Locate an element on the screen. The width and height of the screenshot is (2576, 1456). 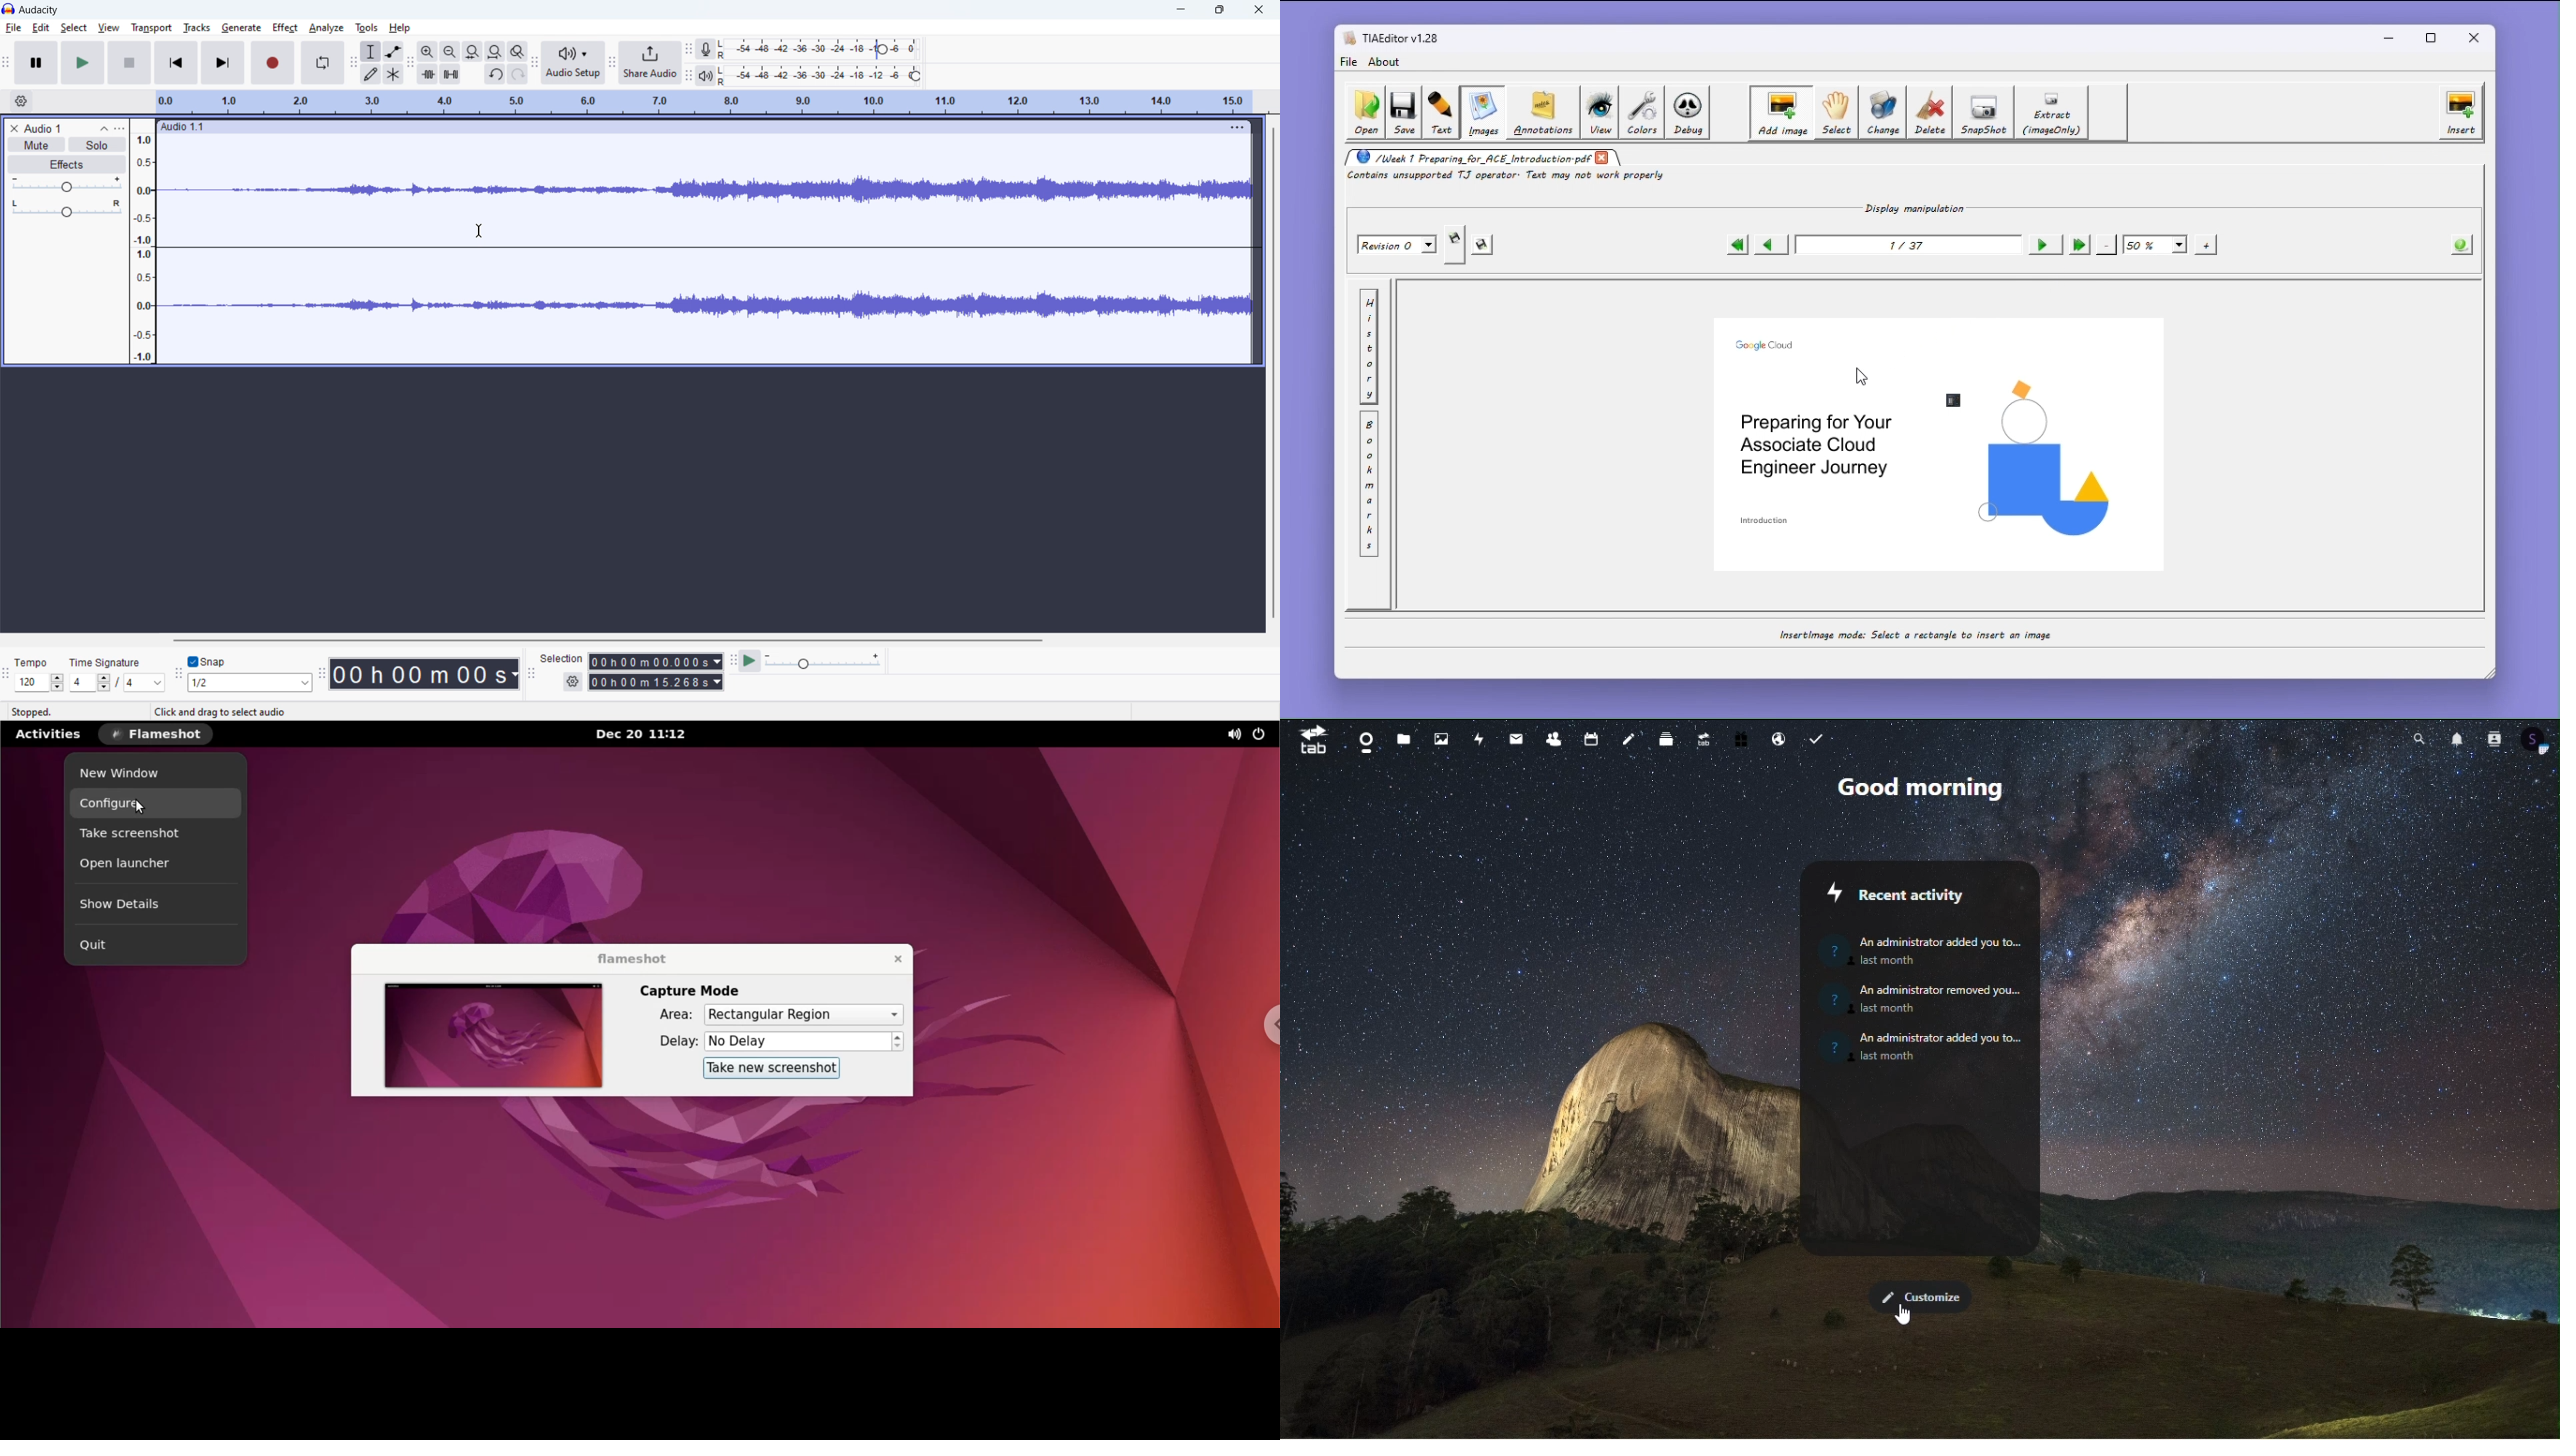
timeline is located at coordinates (704, 103).